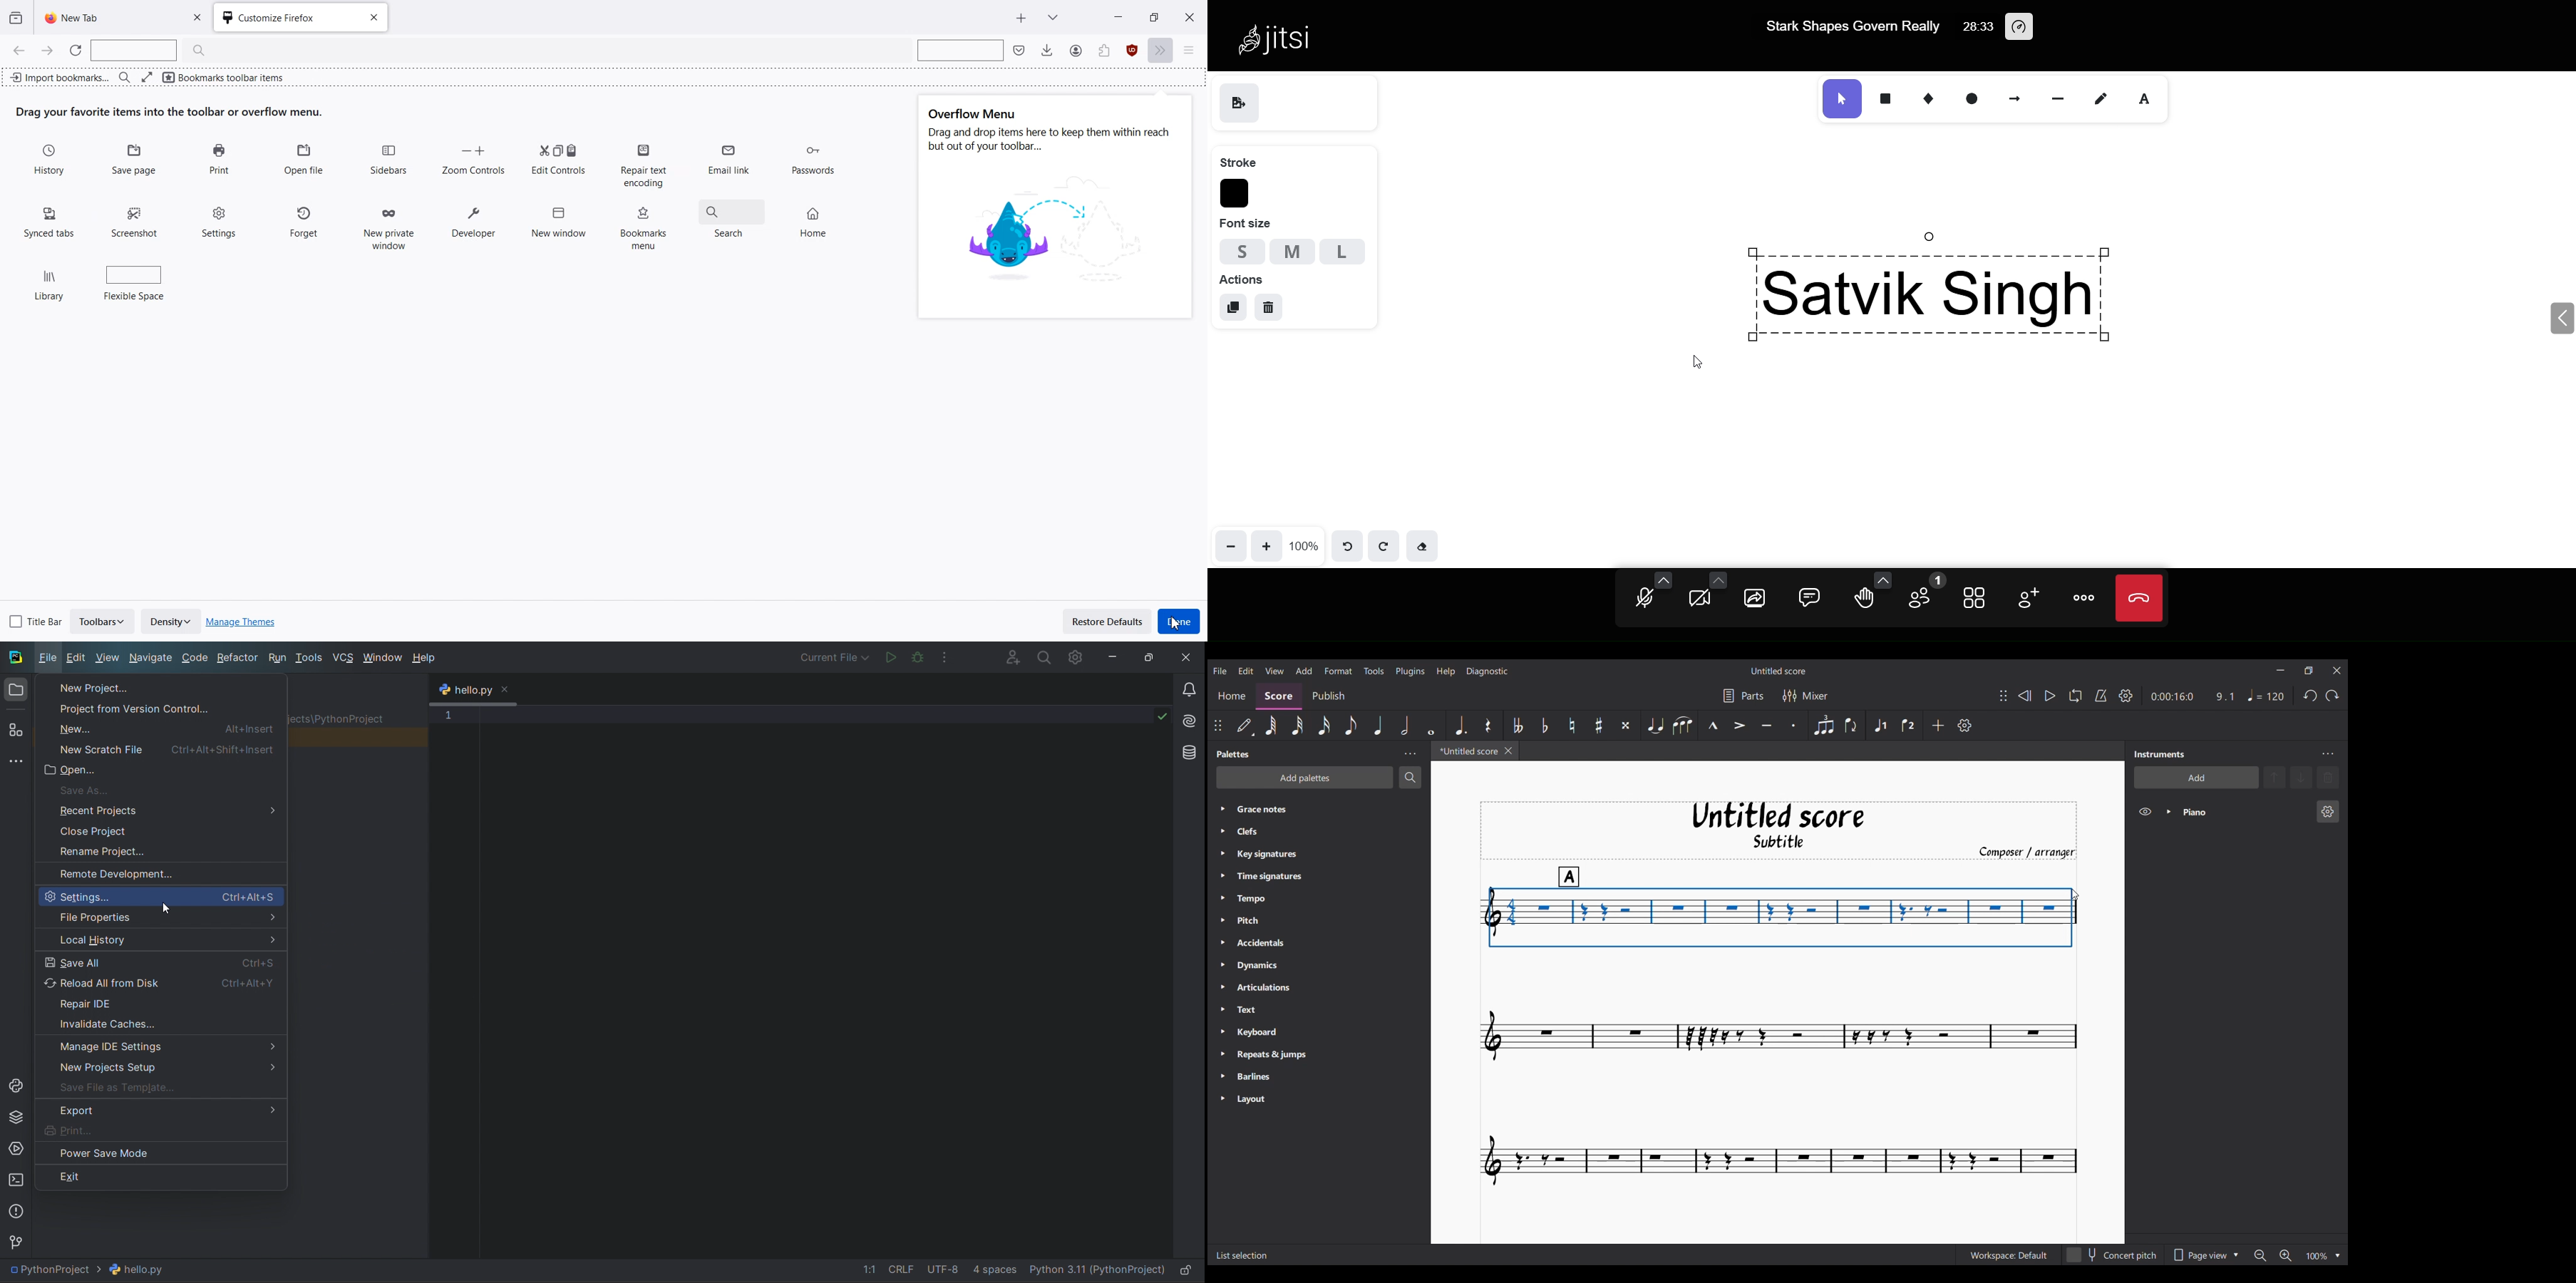 The image size is (2576, 1288). What do you see at coordinates (2145, 811) in the screenshot?
I see `Hide instrument` at bounding box center [2145, 811].